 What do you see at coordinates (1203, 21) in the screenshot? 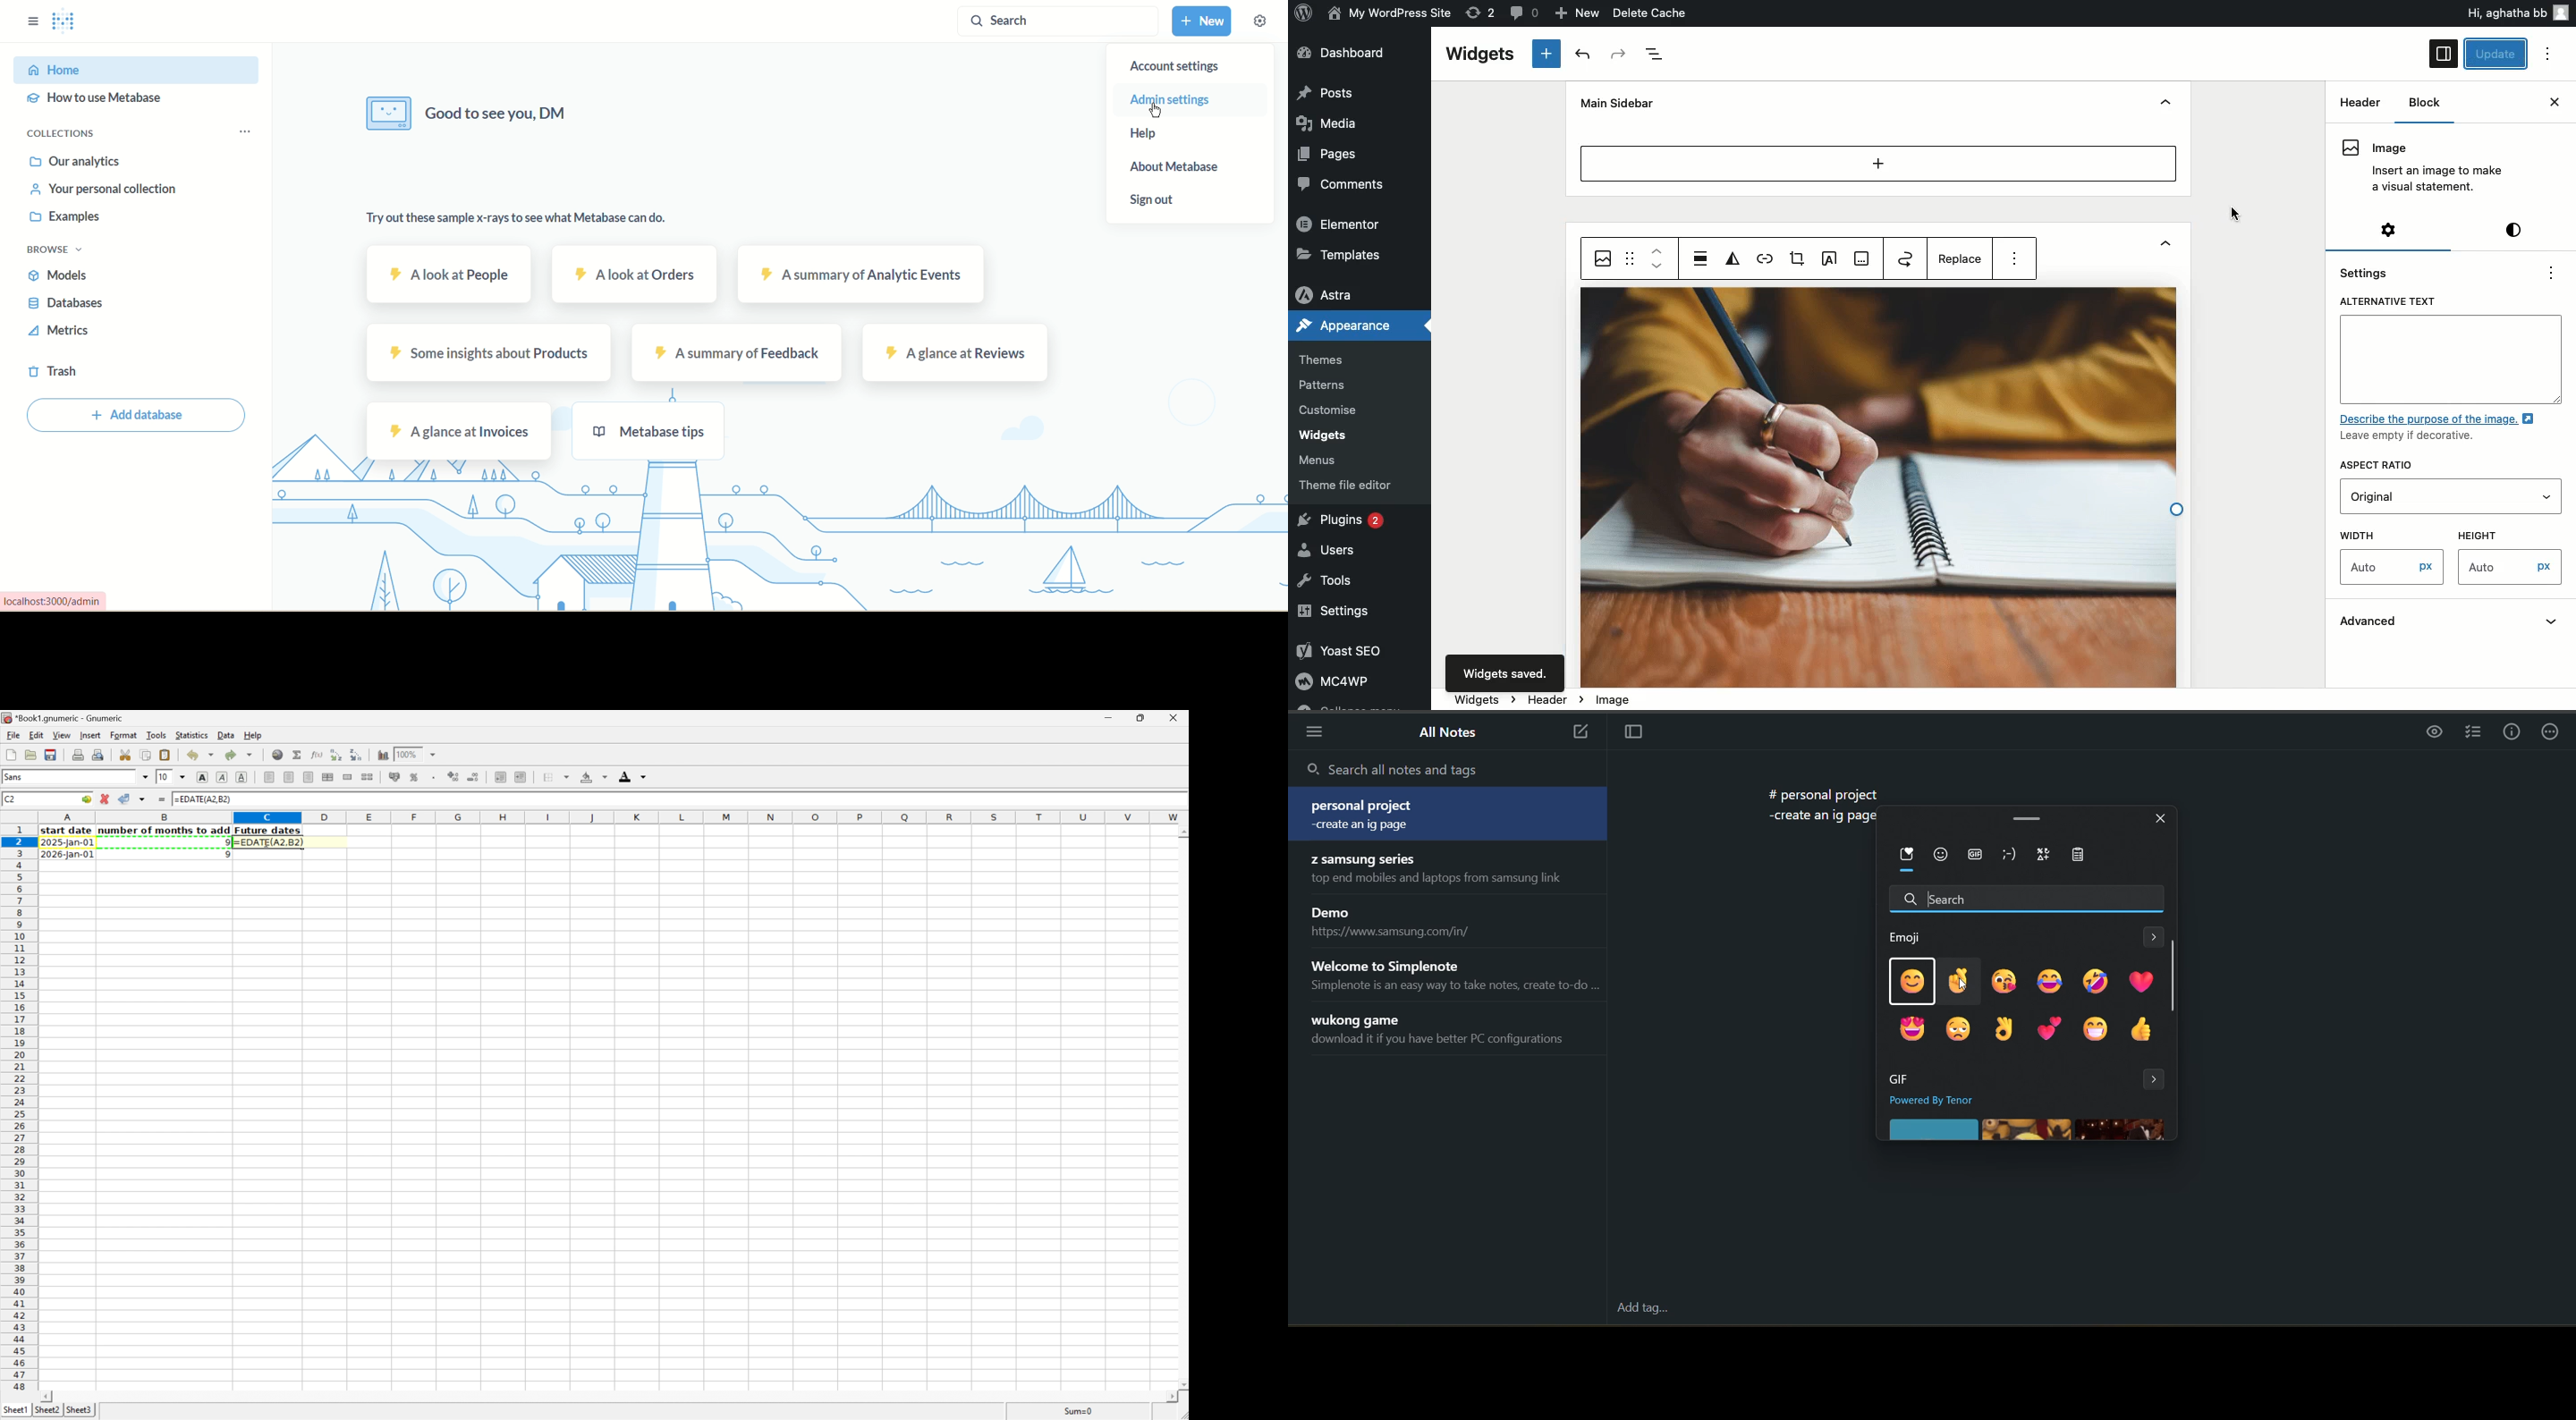
I see `new` at bounding box center [1203, 21].